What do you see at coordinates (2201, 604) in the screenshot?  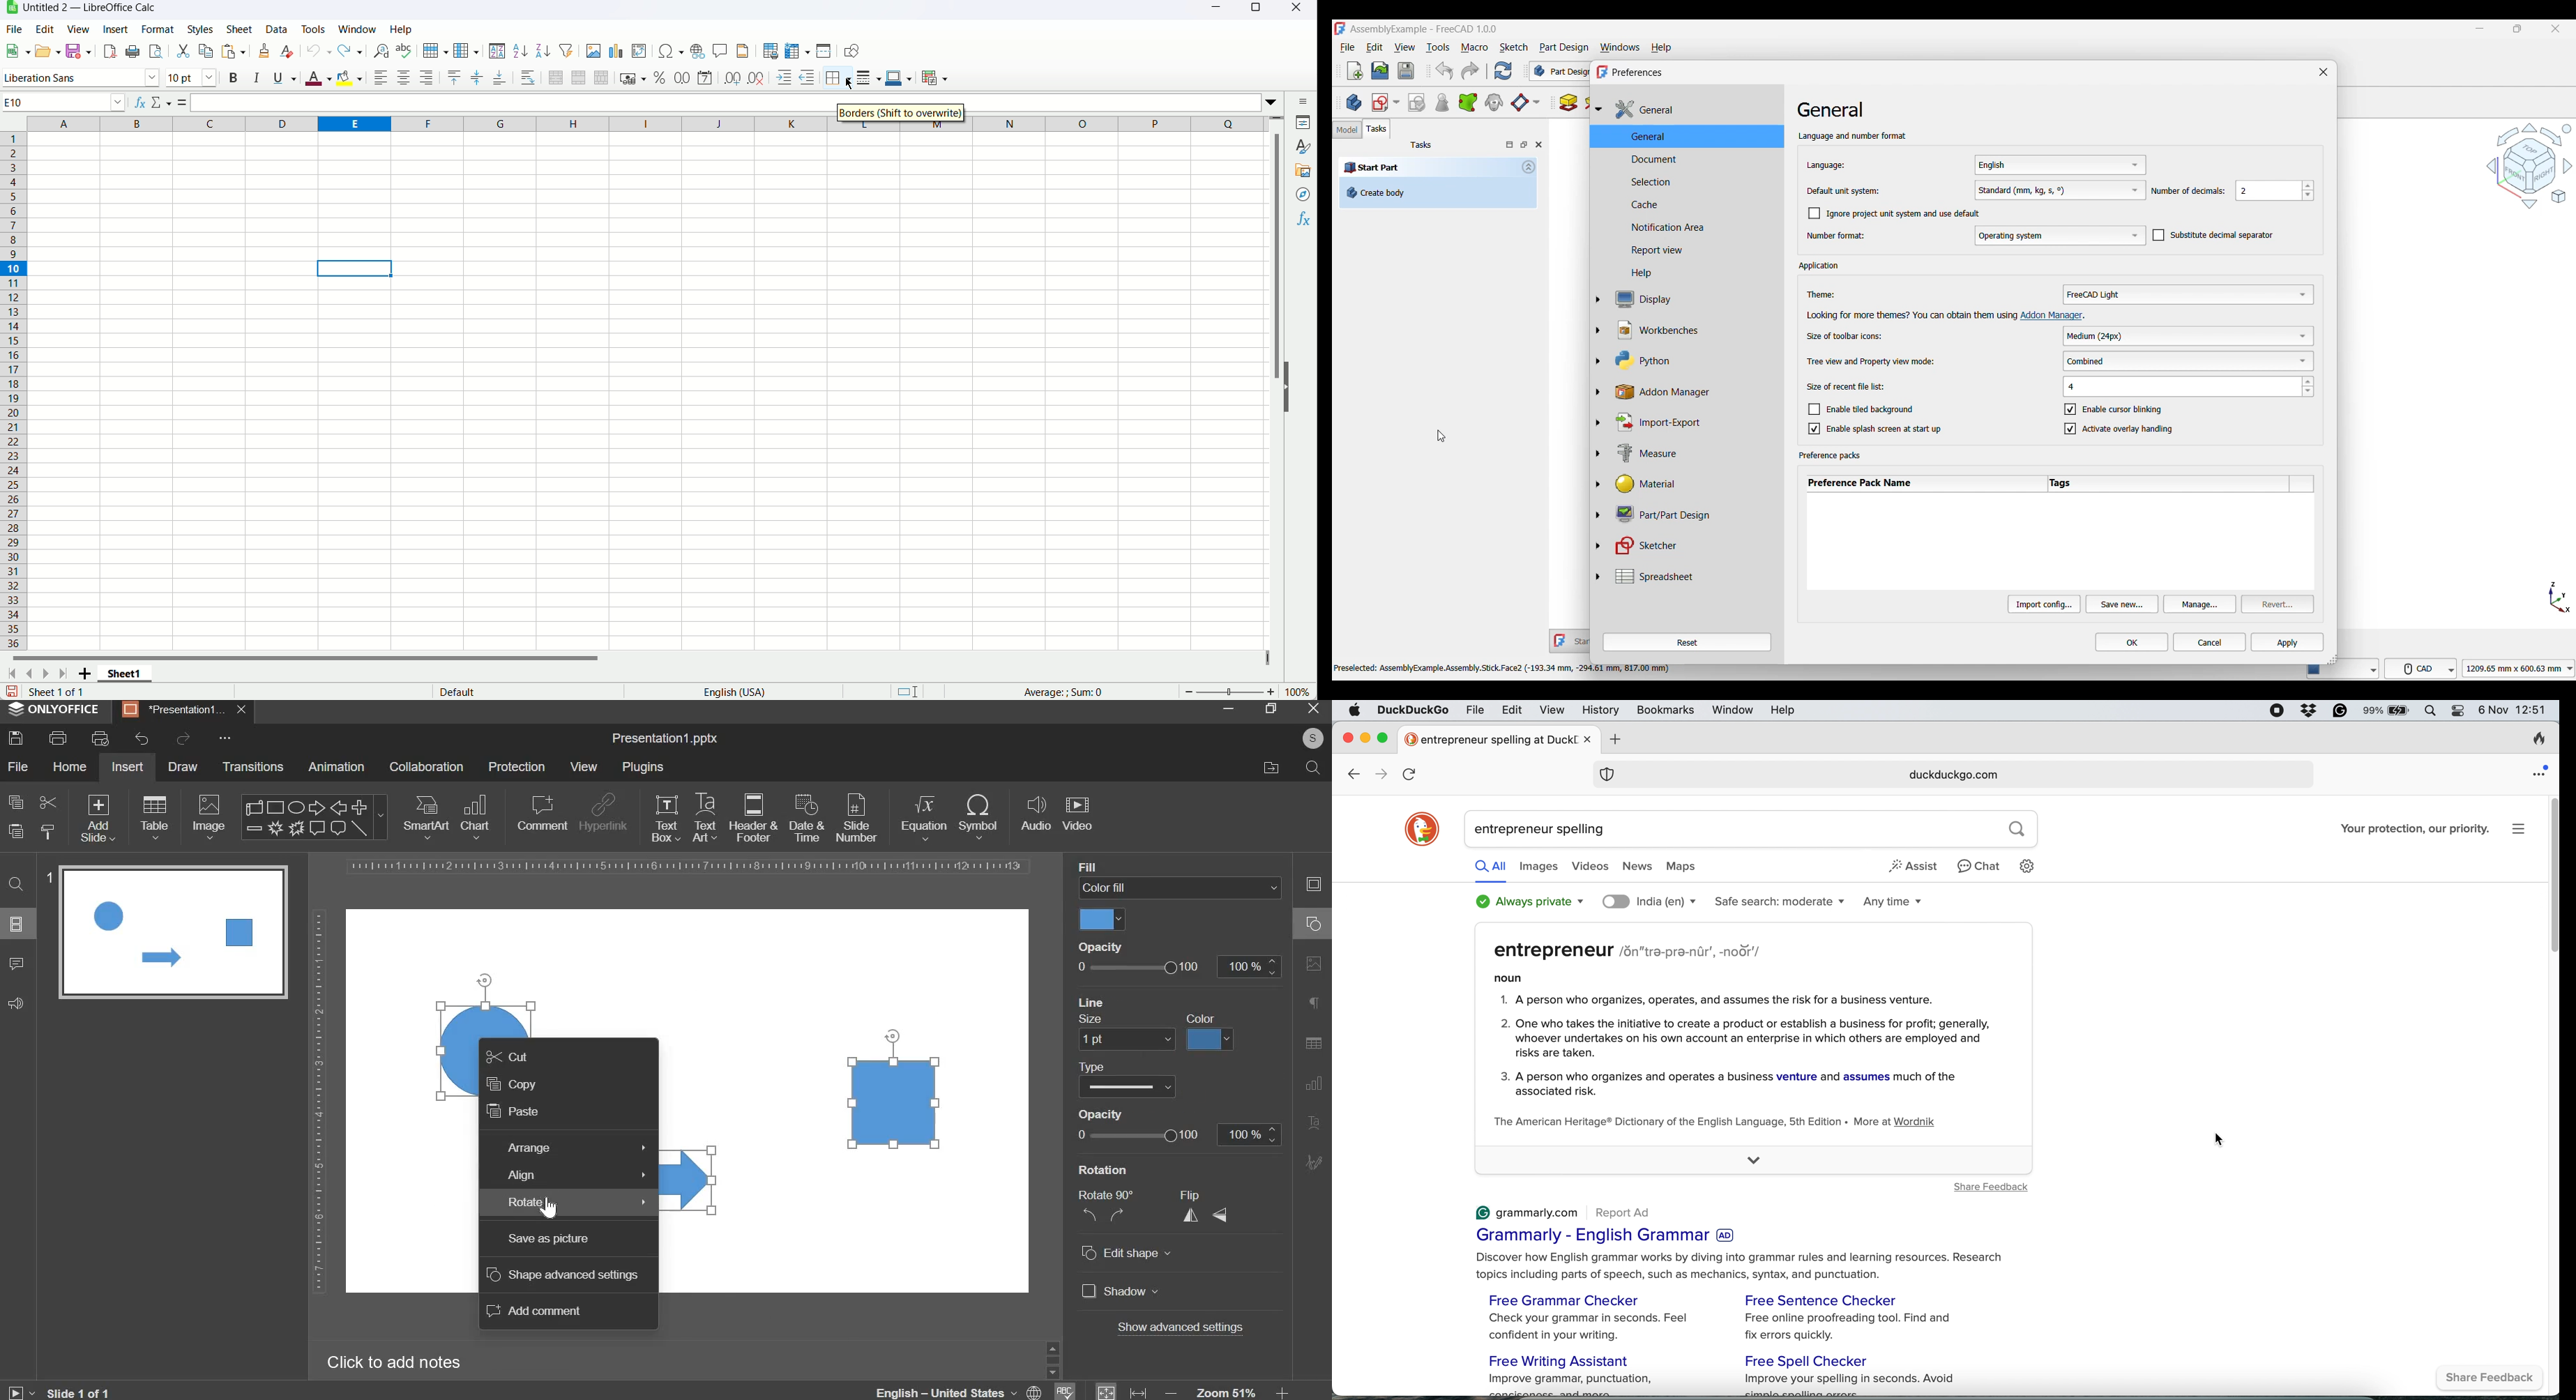 I see `Manage` at bounding box center [2201, 604].